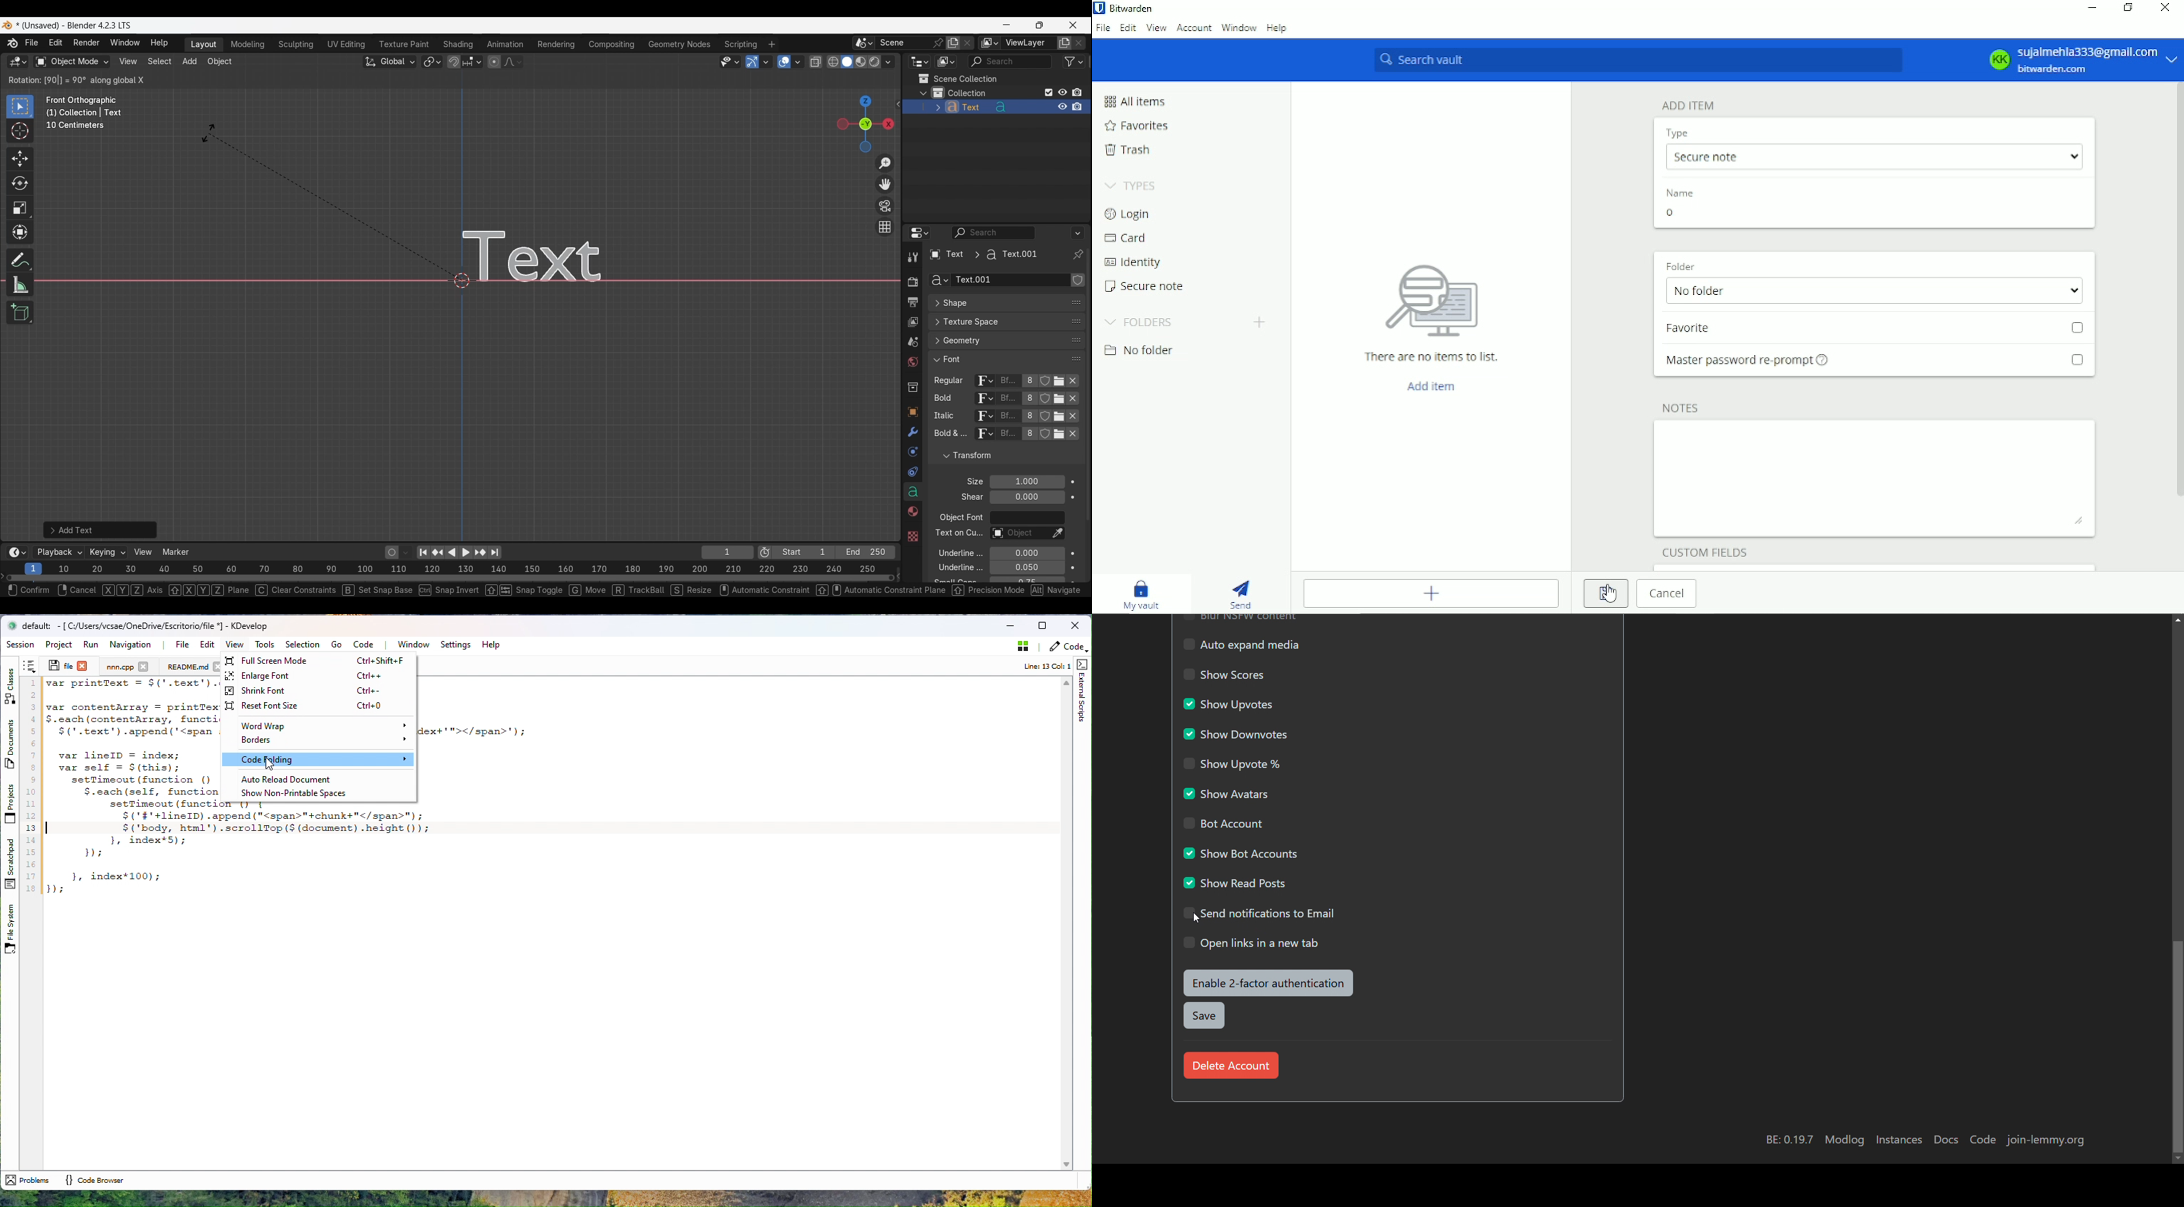  I want to click on Viewport shading, wireframe, so click(834, 62).